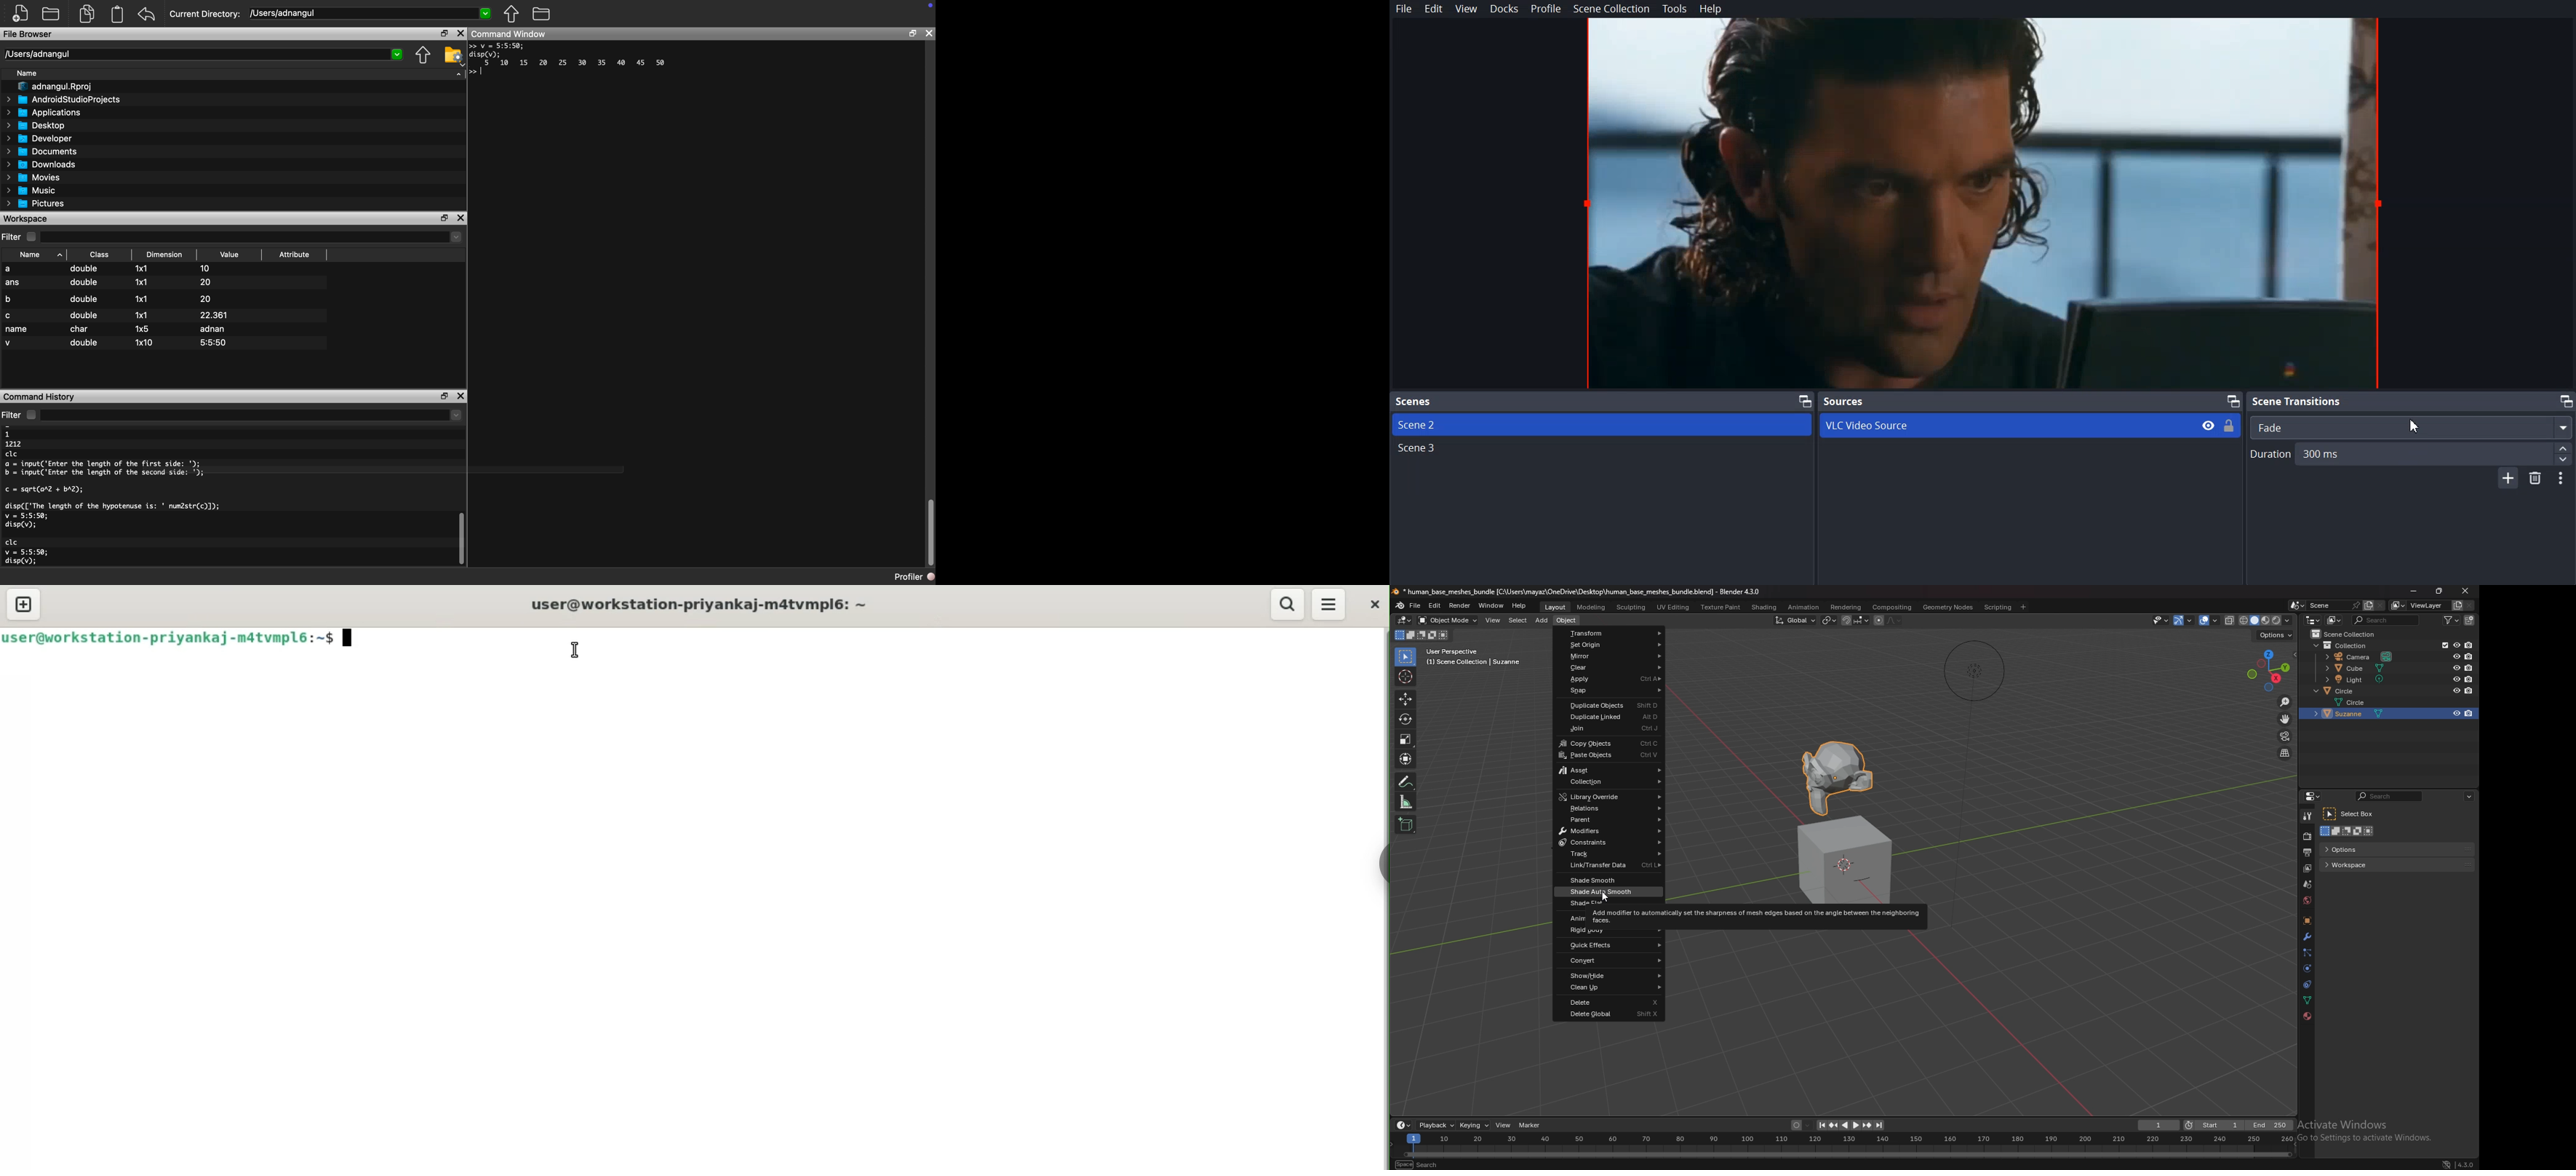  I want to click on apply, so click(1610, 679).